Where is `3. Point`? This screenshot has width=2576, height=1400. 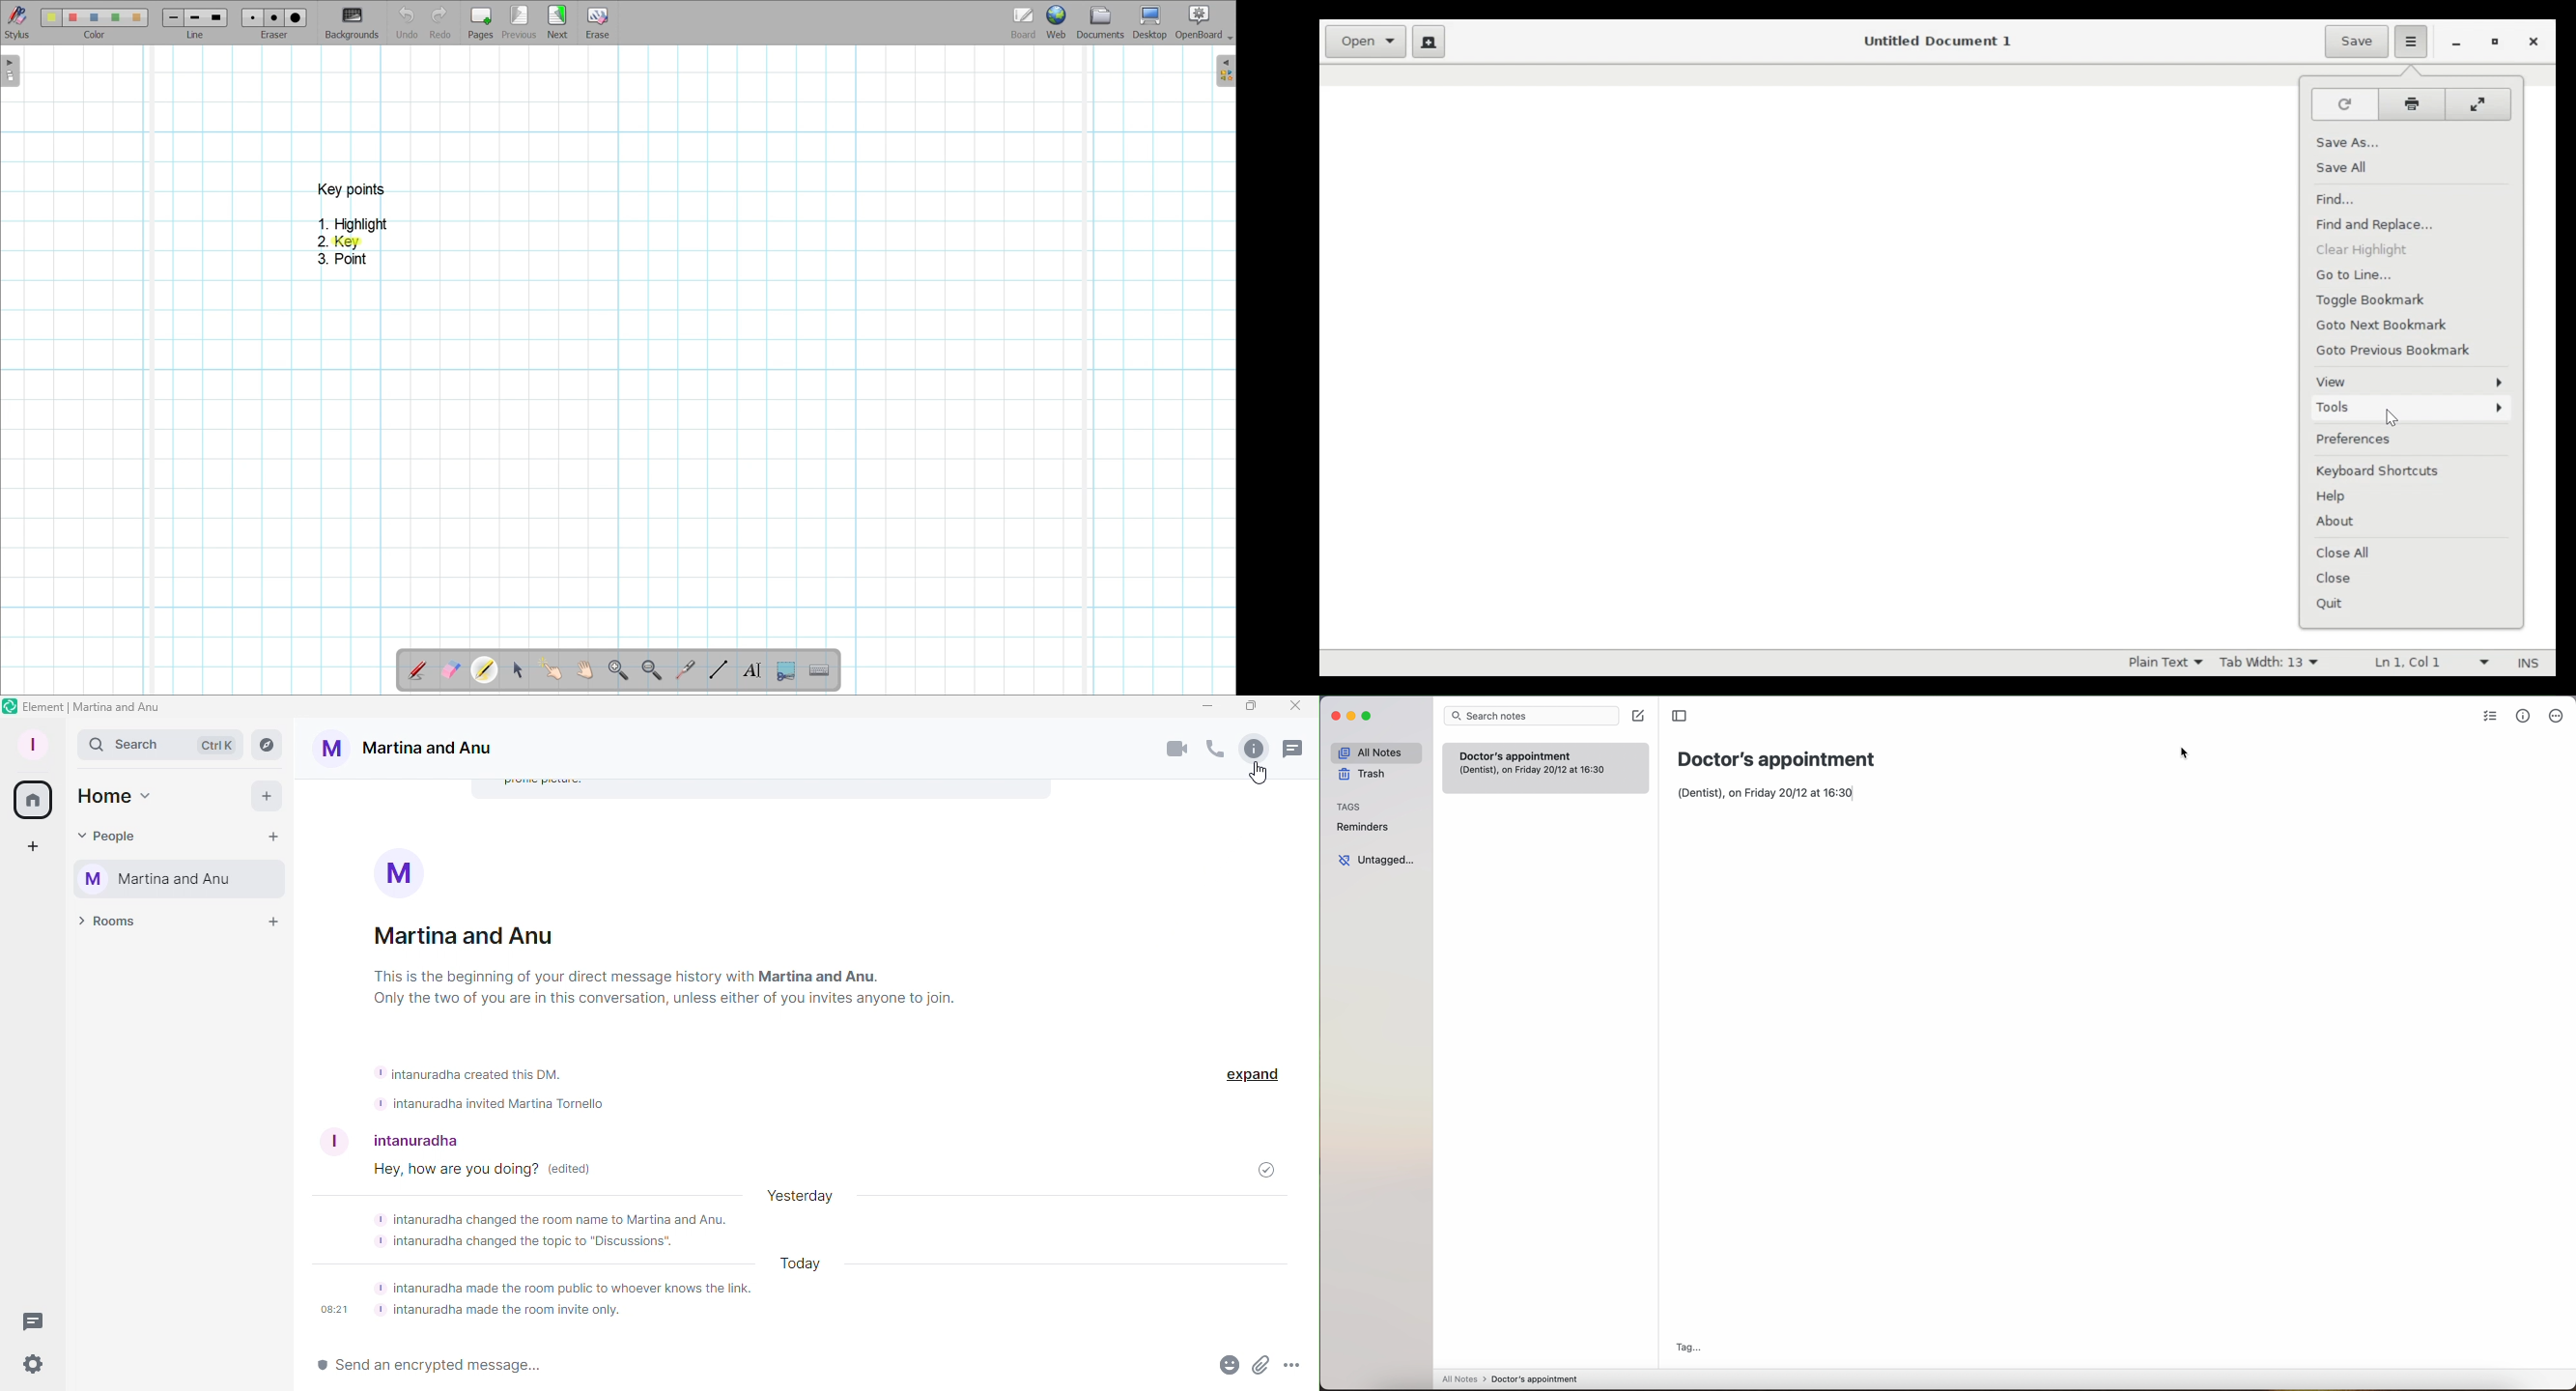
3. Point is located at coordinates (343, 259).